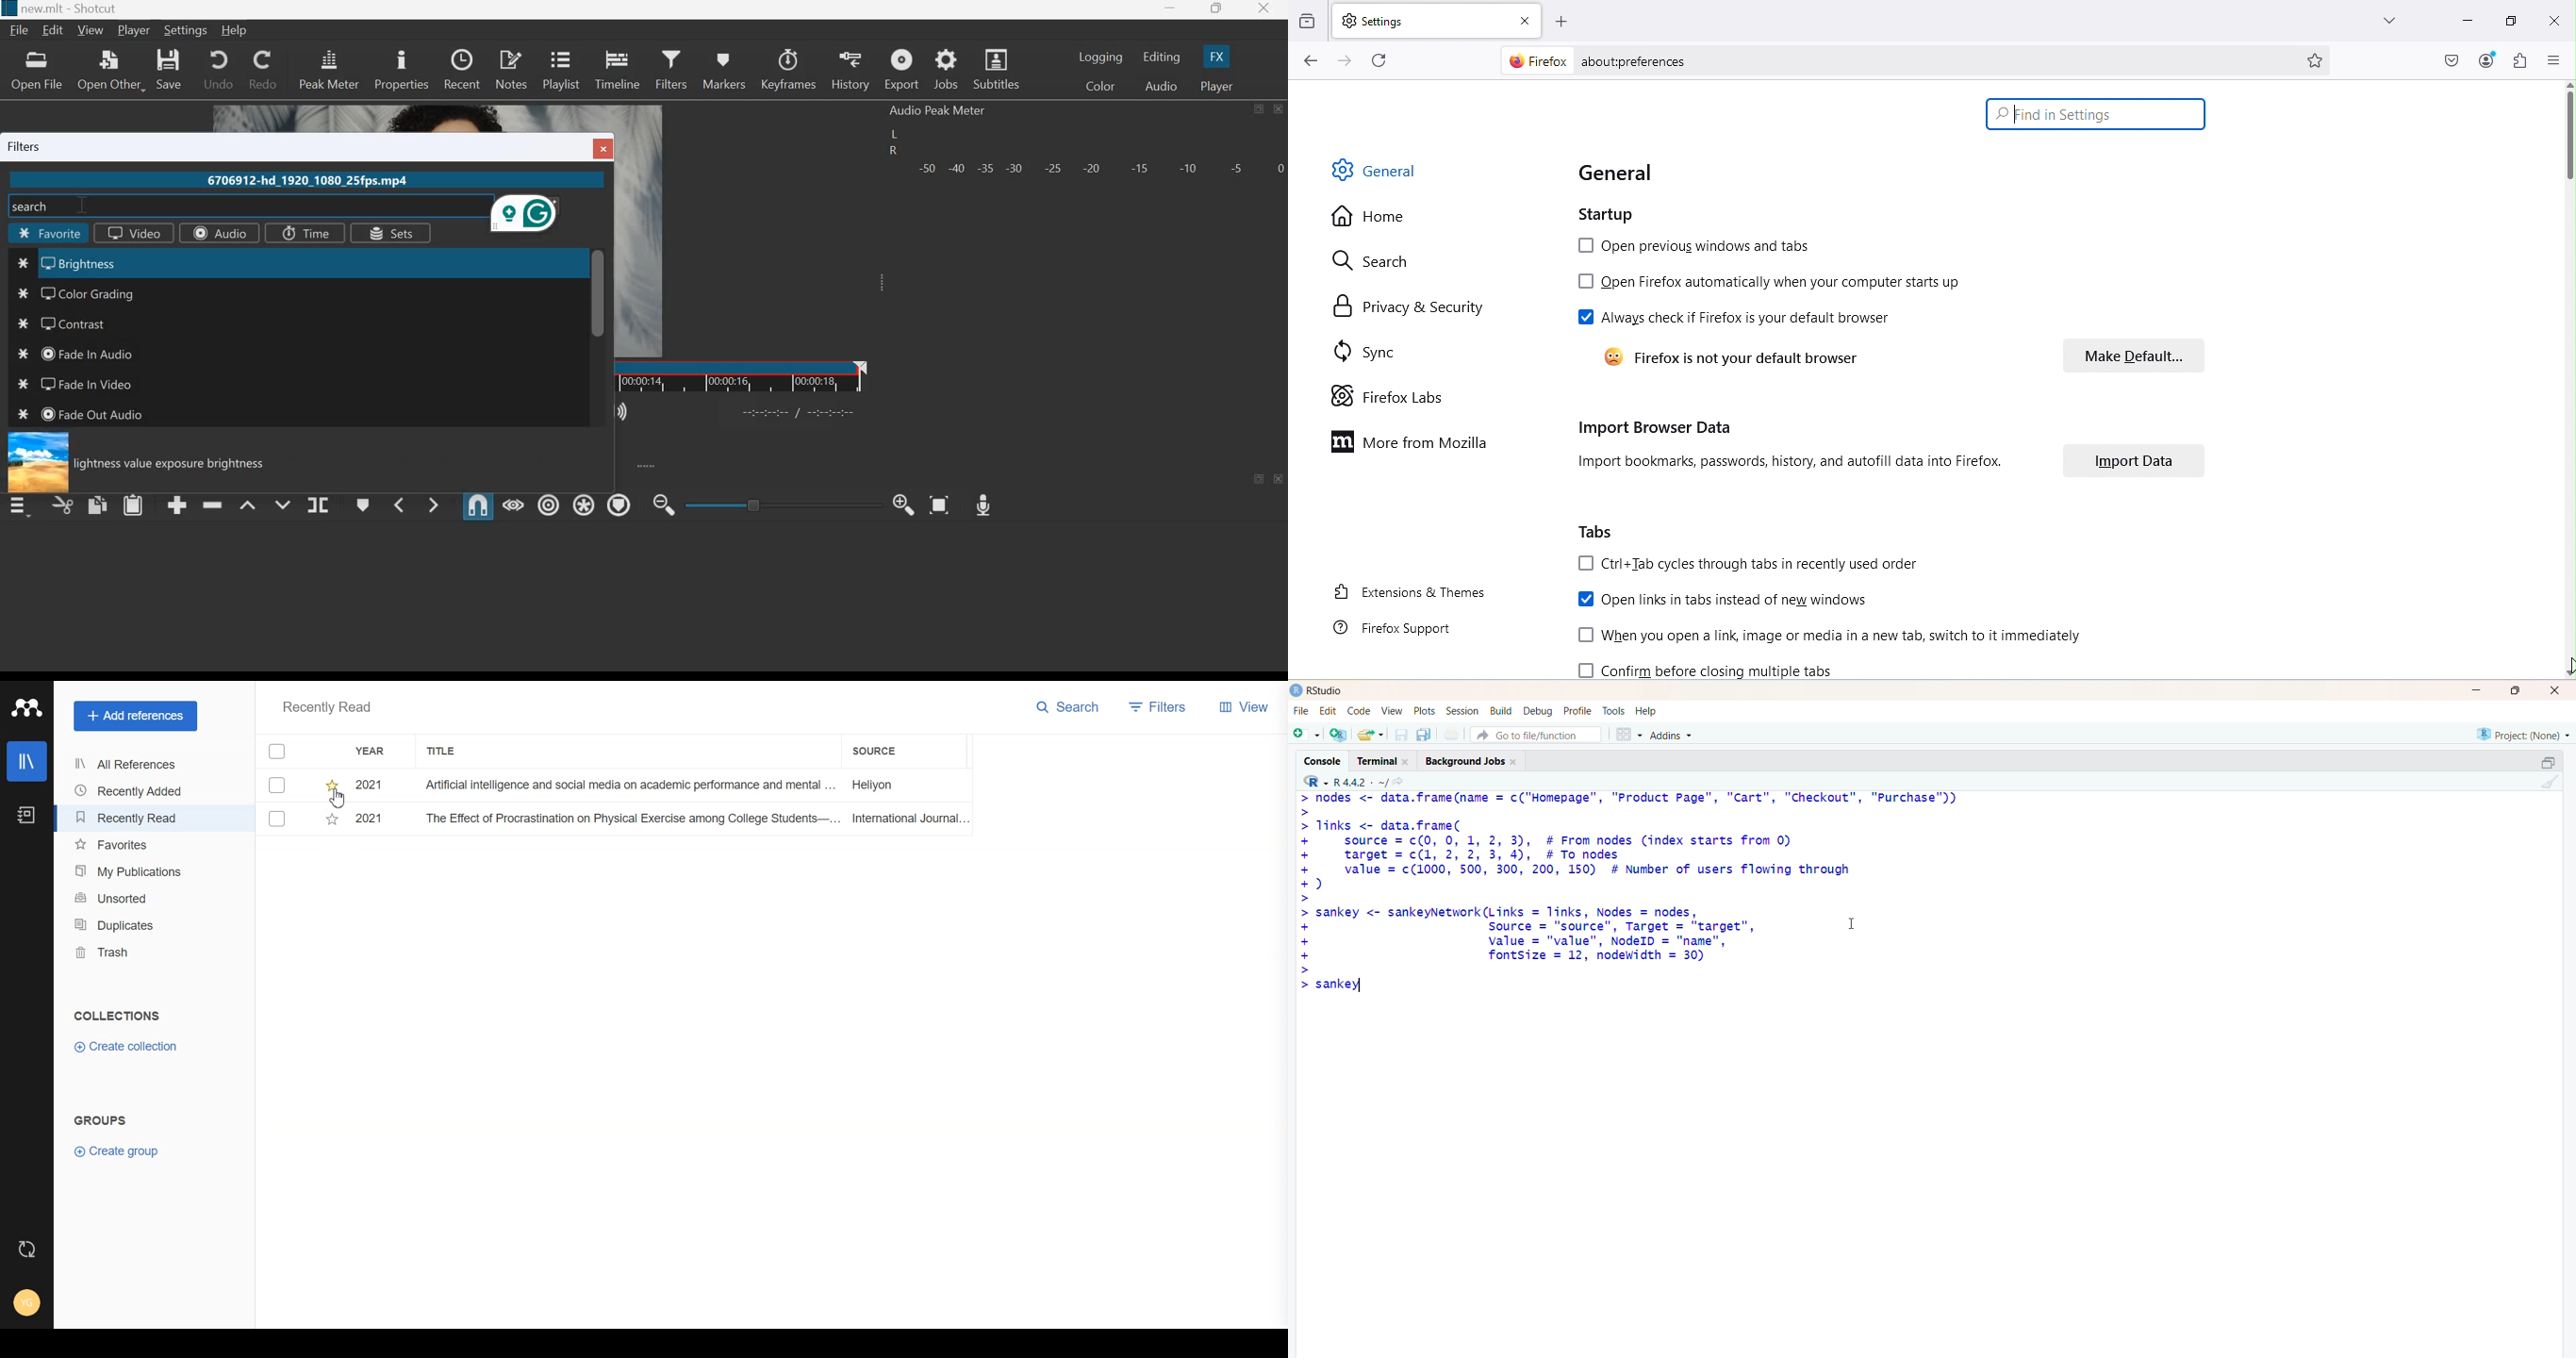  Describe the element at coordinates (1577, 710) in the screenshot. I see `profile` at that location.